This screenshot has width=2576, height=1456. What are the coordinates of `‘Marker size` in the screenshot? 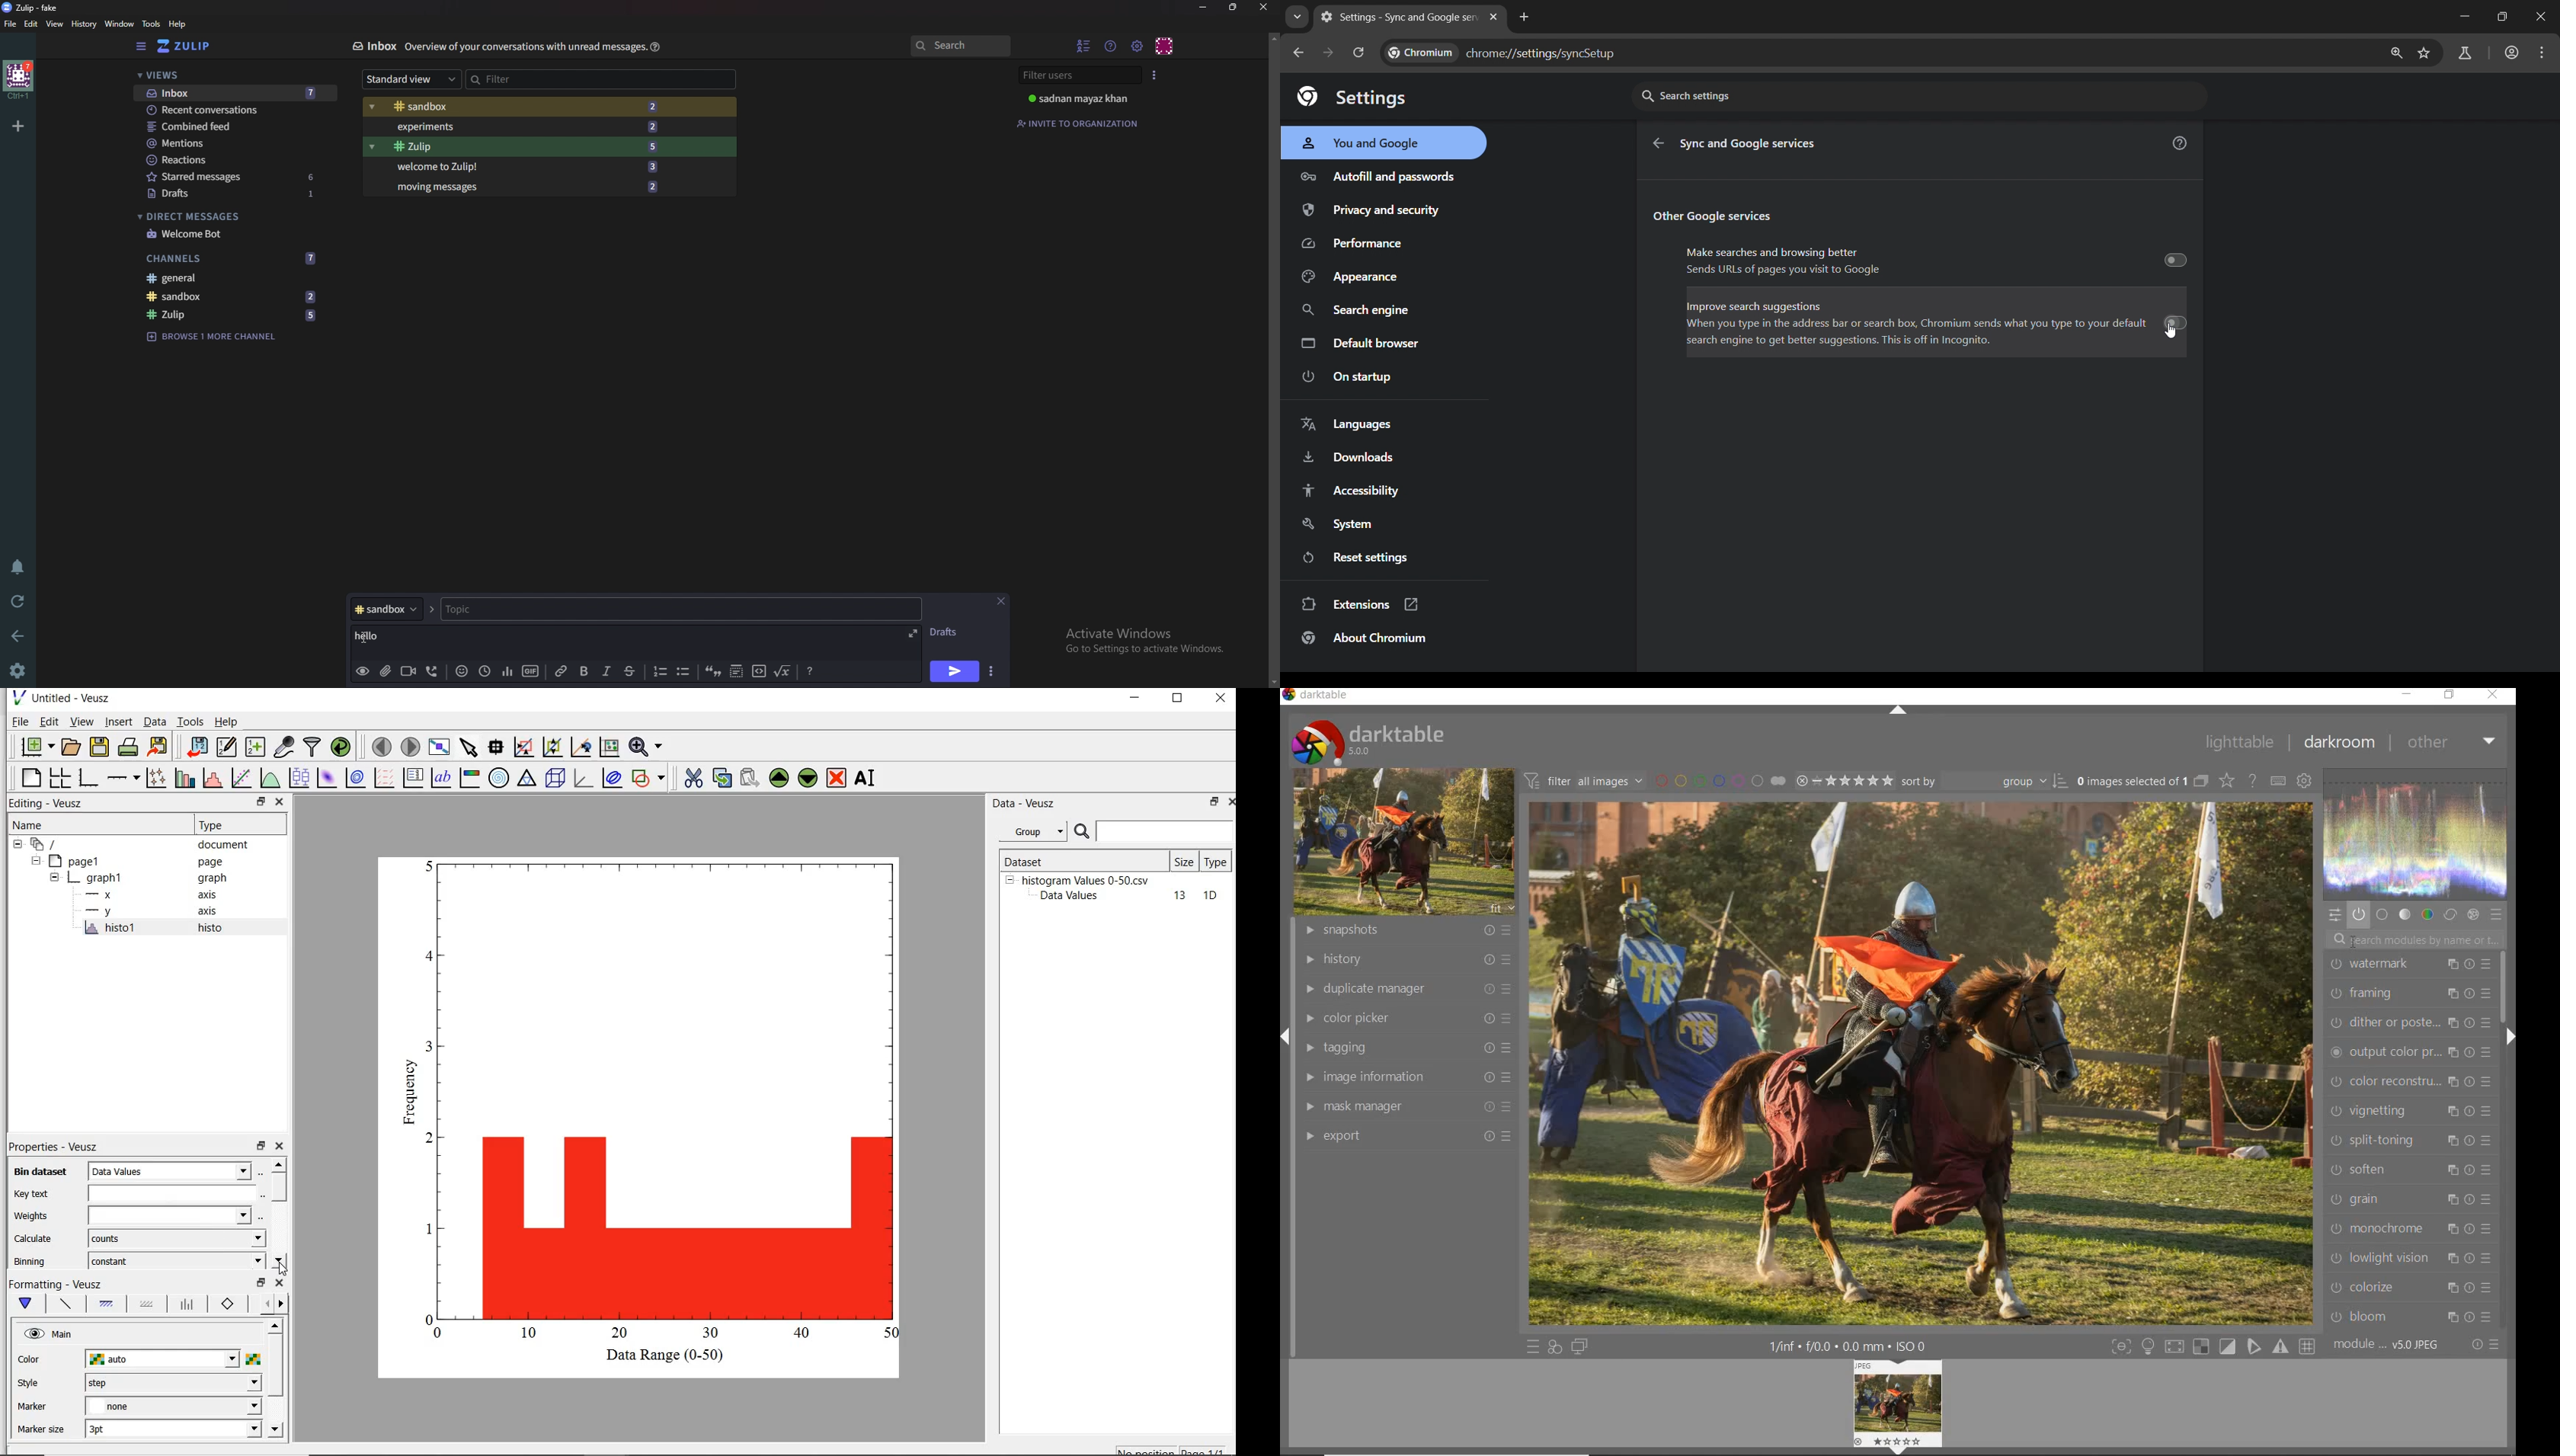 It's located at (42, 1430).